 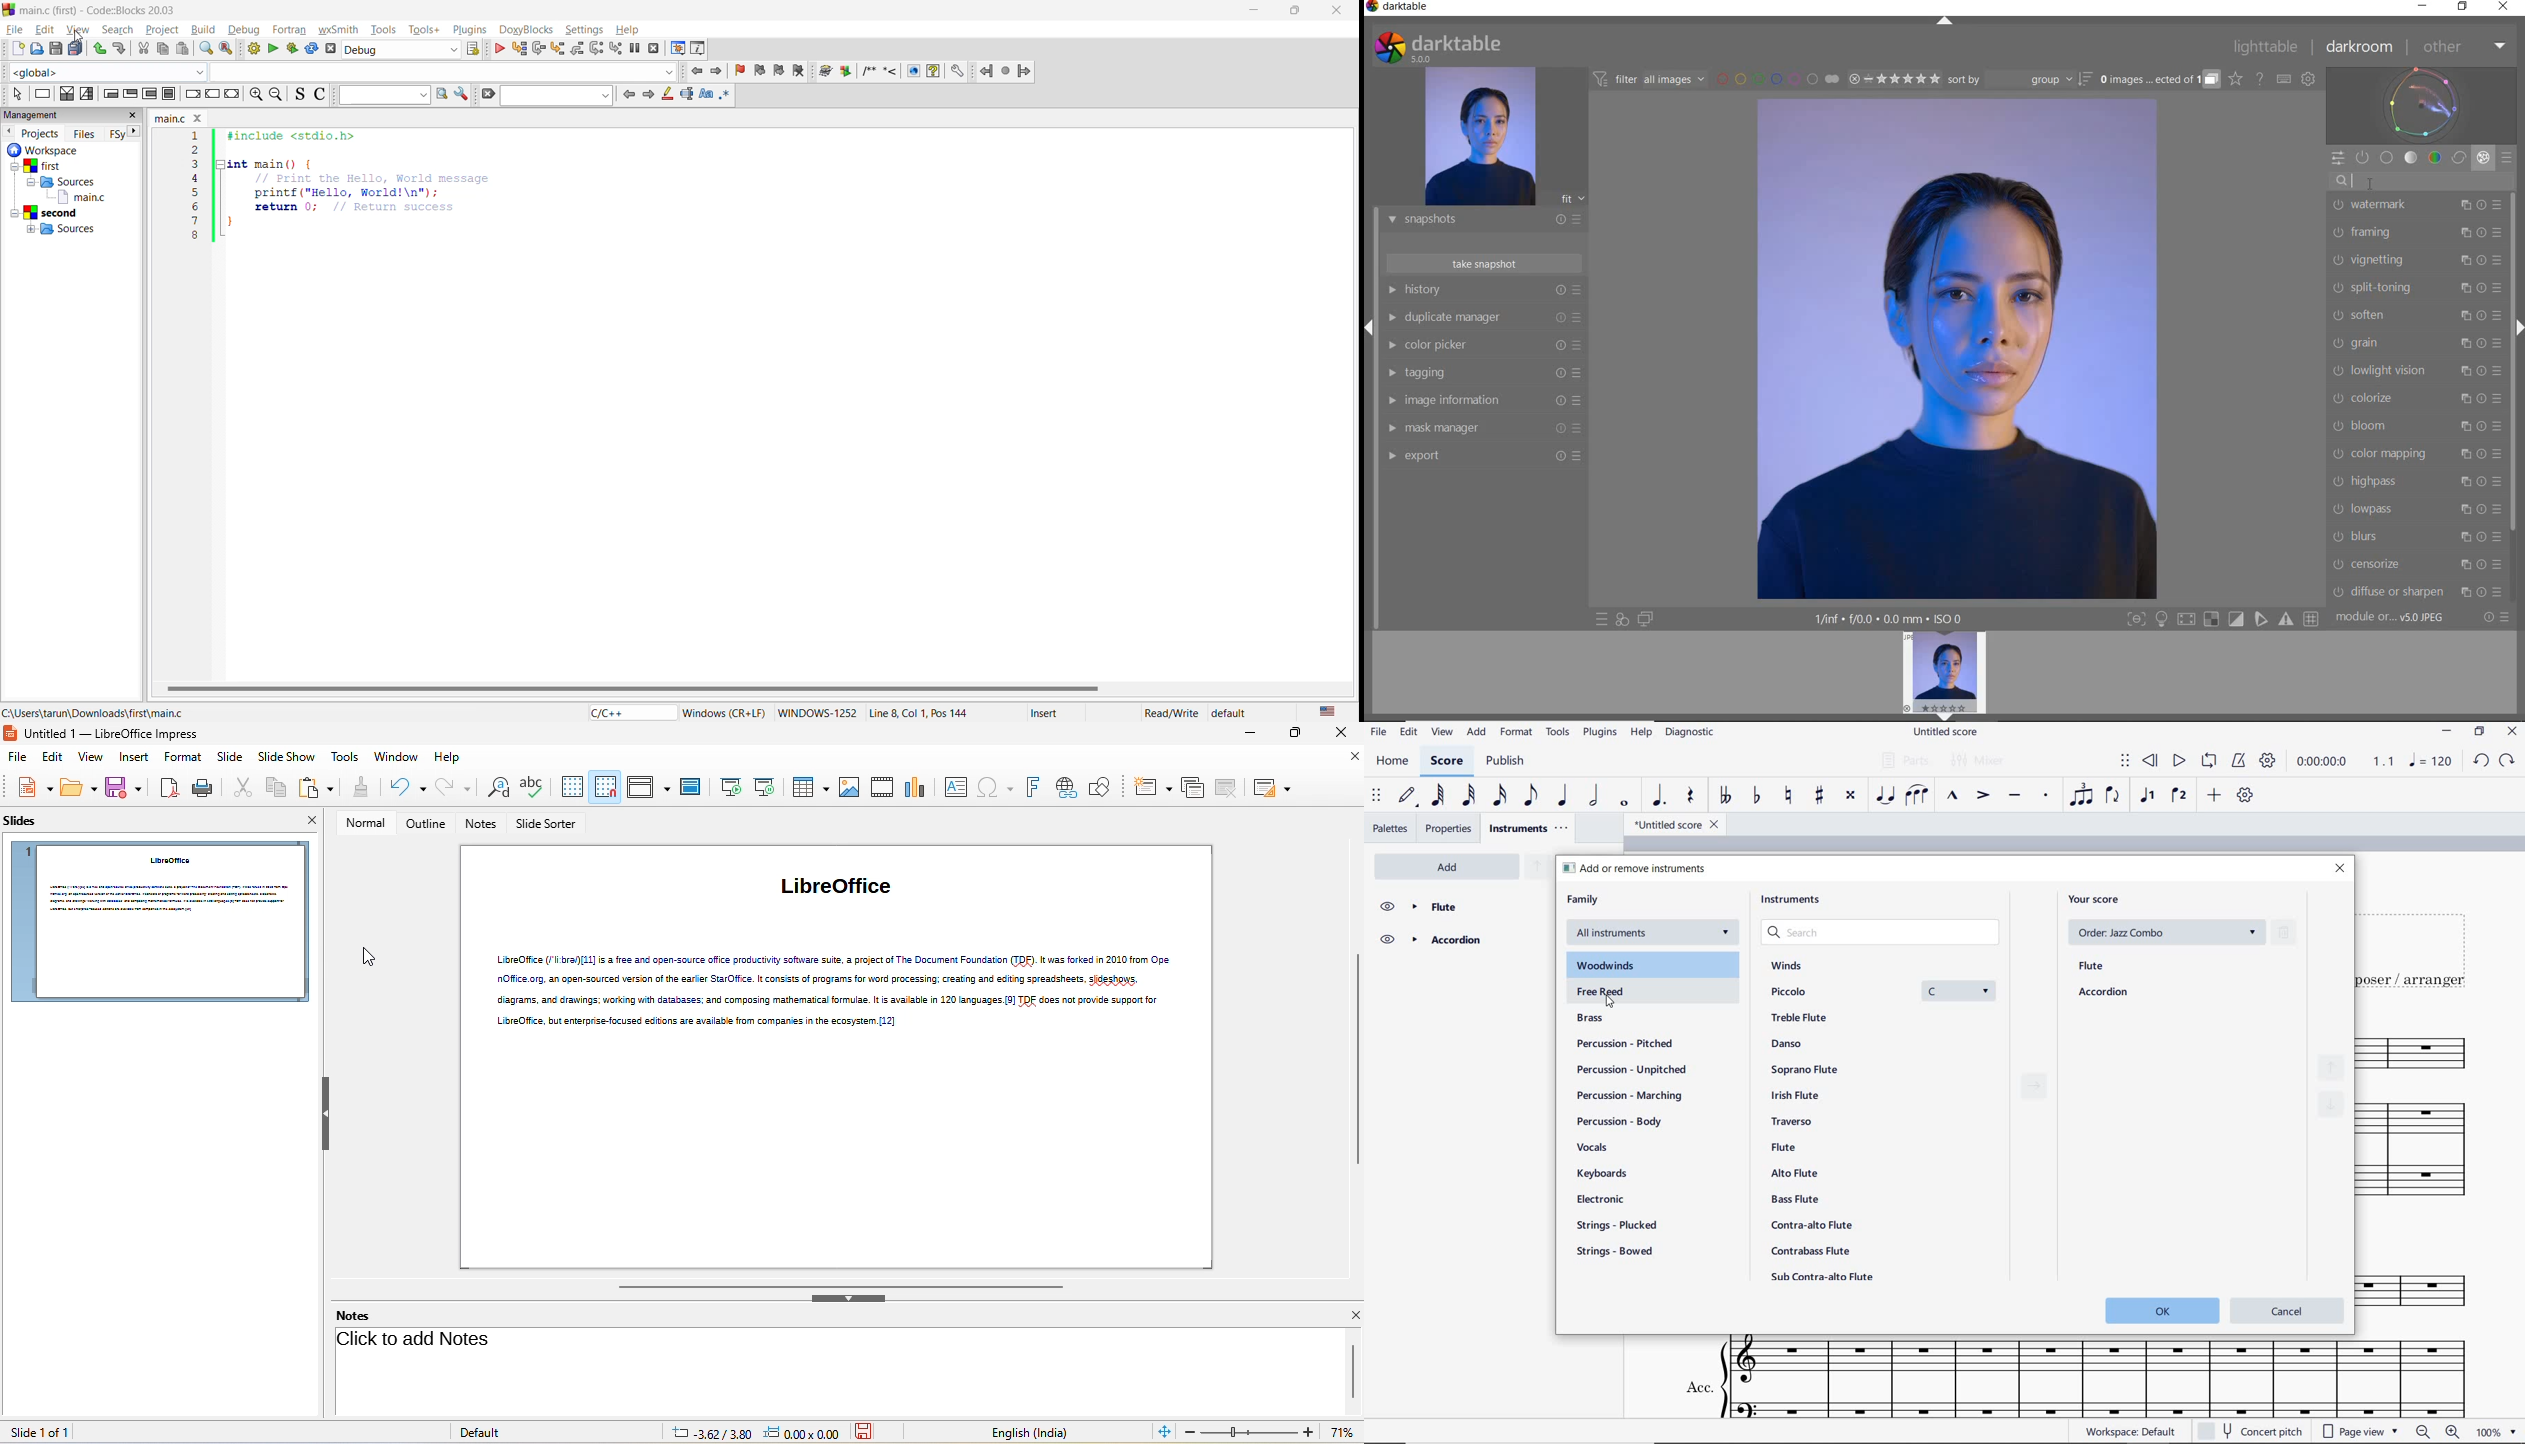 What do you see at coordinates (339, 187) in the screenshot?
I see `code` at bounding box center [339, 187].